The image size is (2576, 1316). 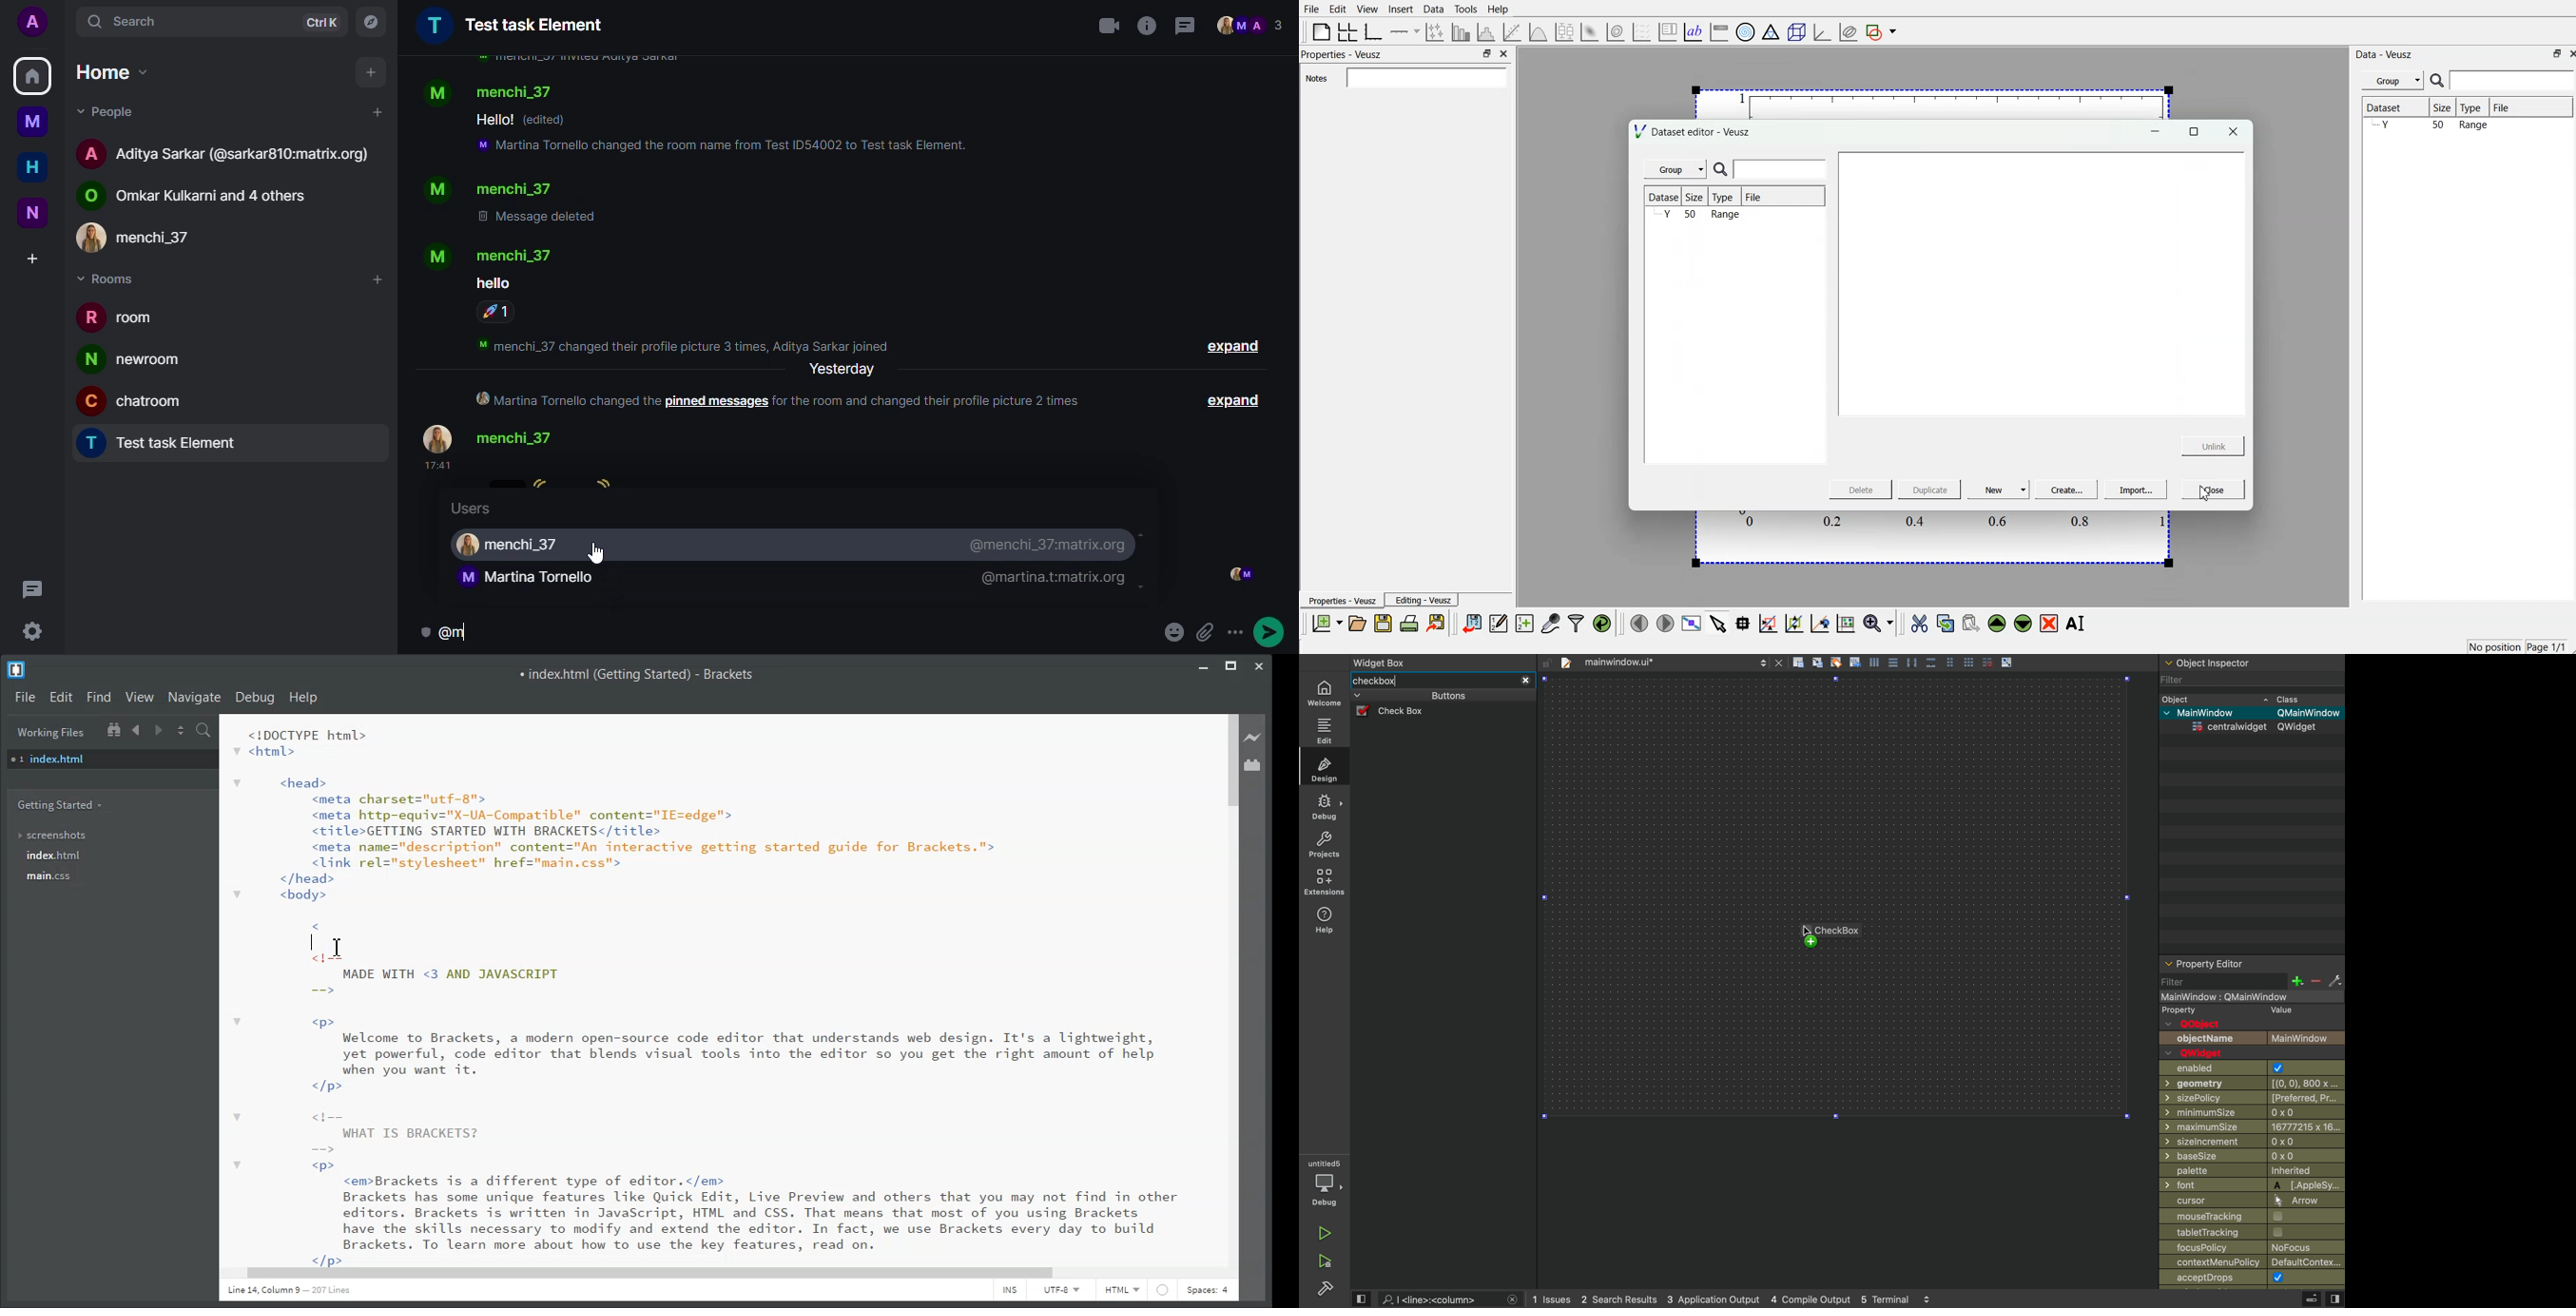 I want to click on Working Files, so click(x=50, y=733).